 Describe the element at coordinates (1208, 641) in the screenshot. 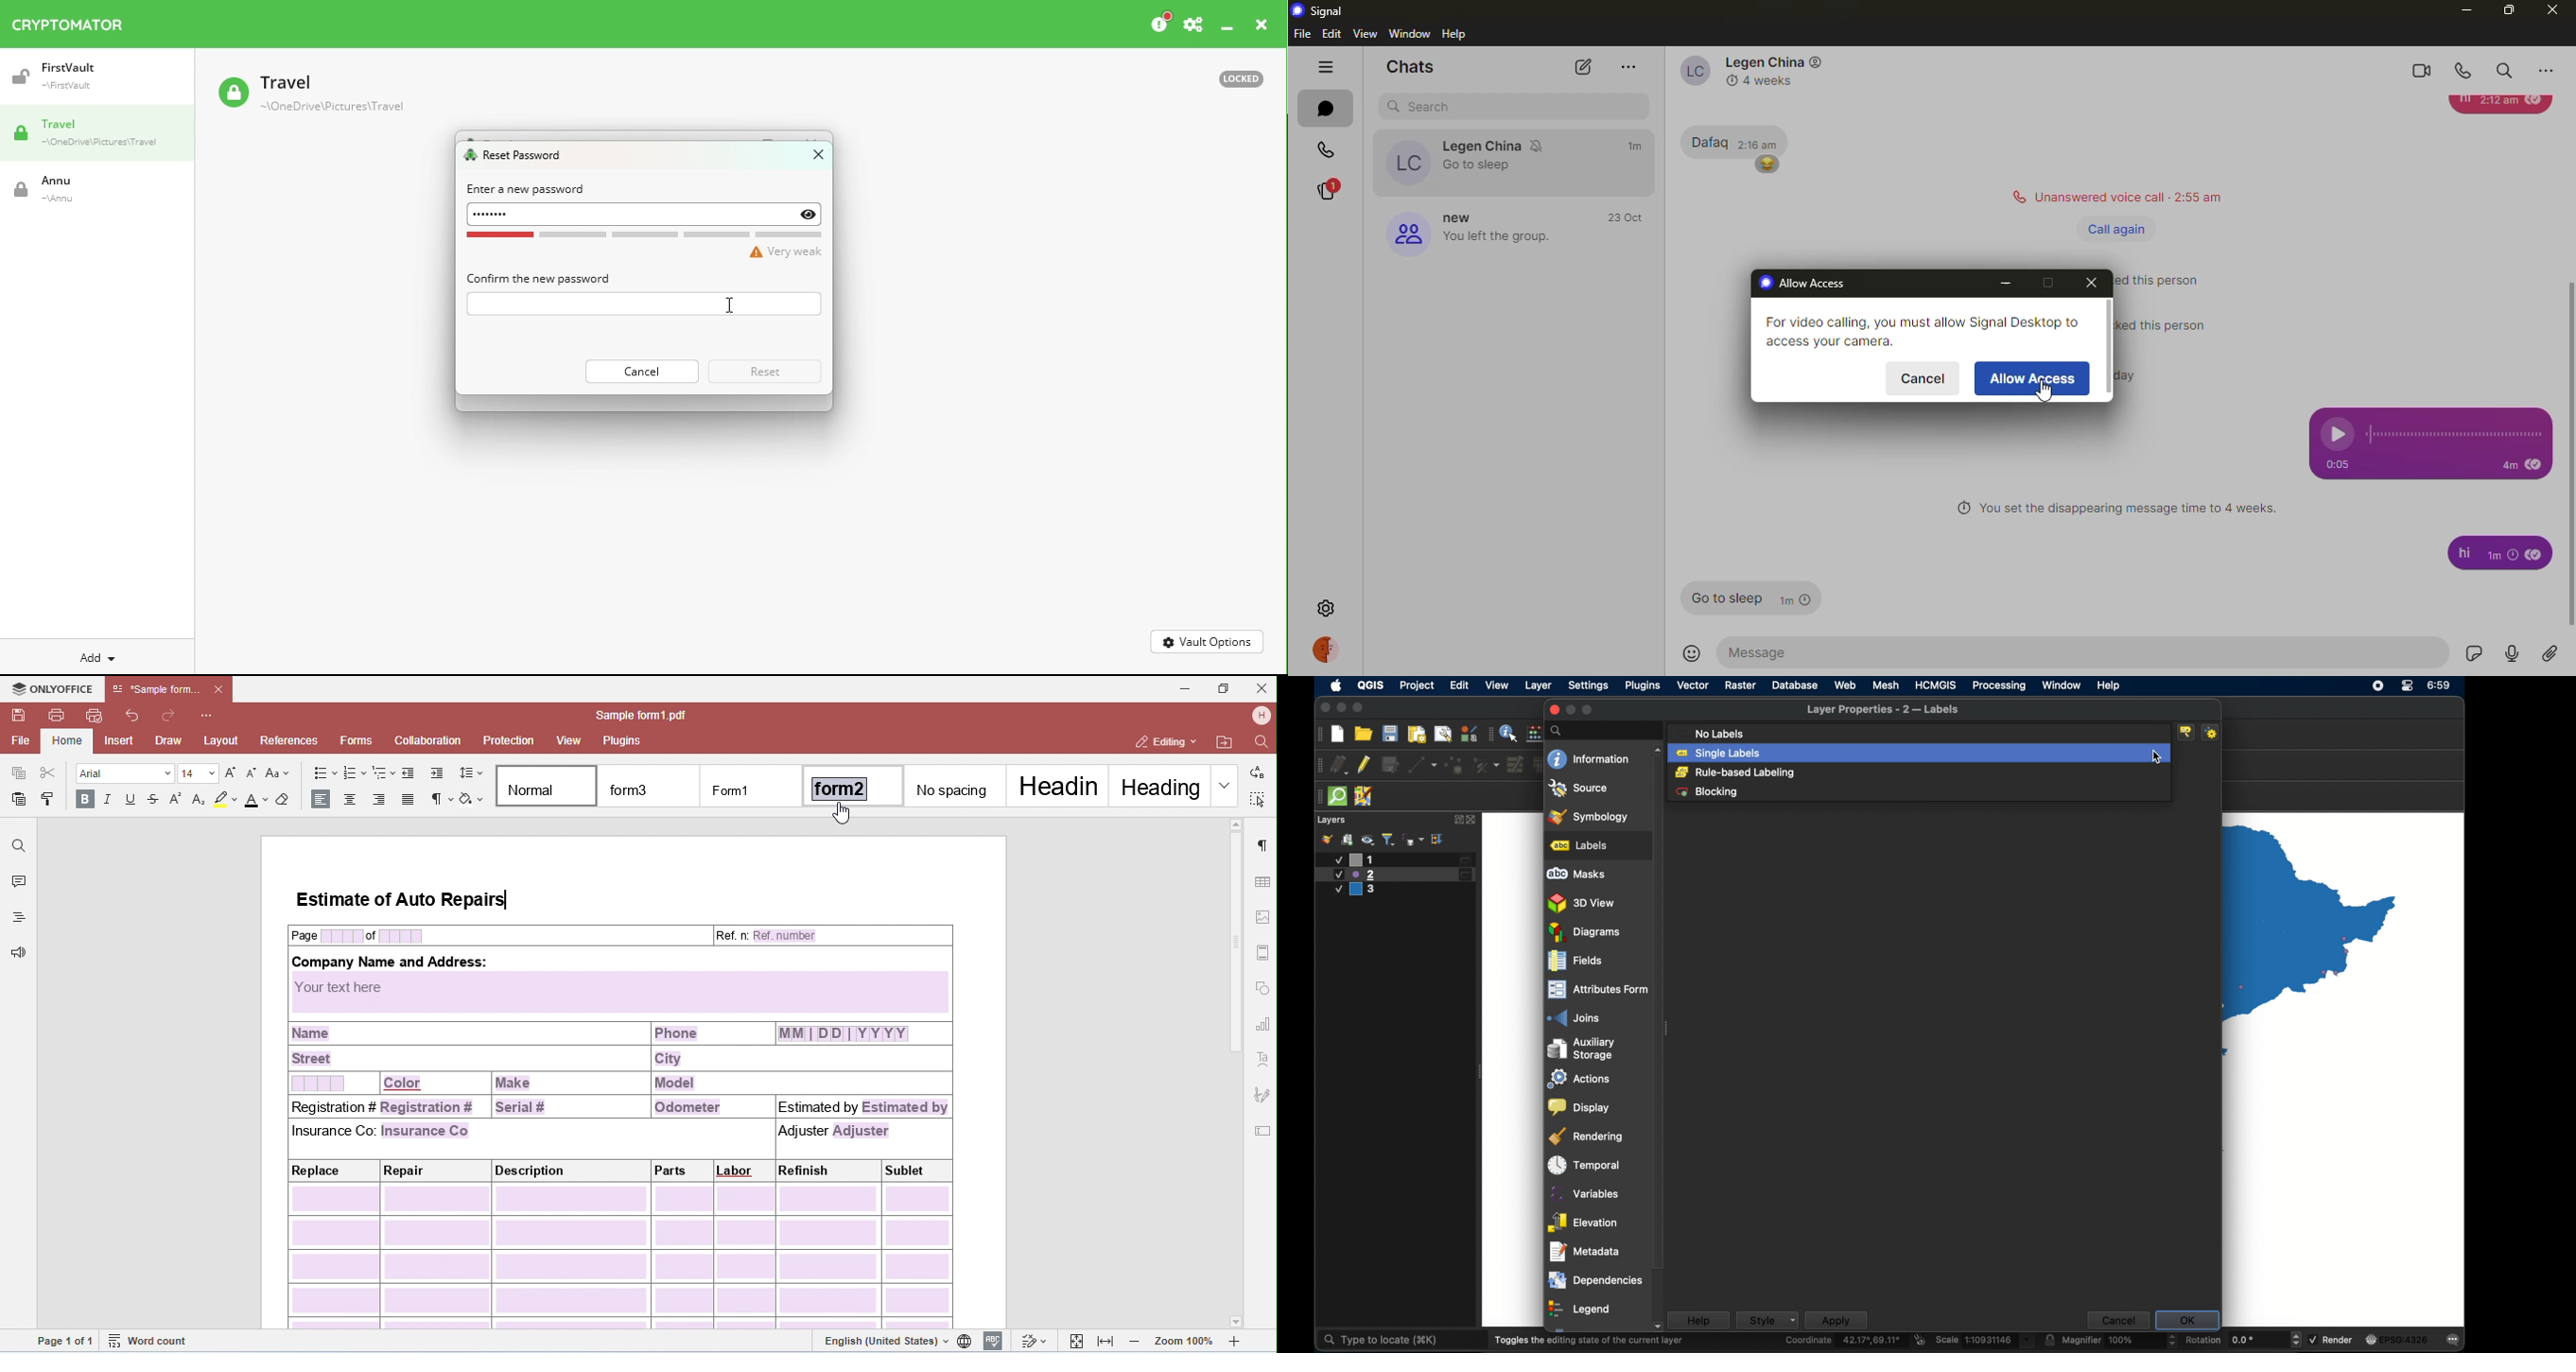

I see `Vault options` at that location.